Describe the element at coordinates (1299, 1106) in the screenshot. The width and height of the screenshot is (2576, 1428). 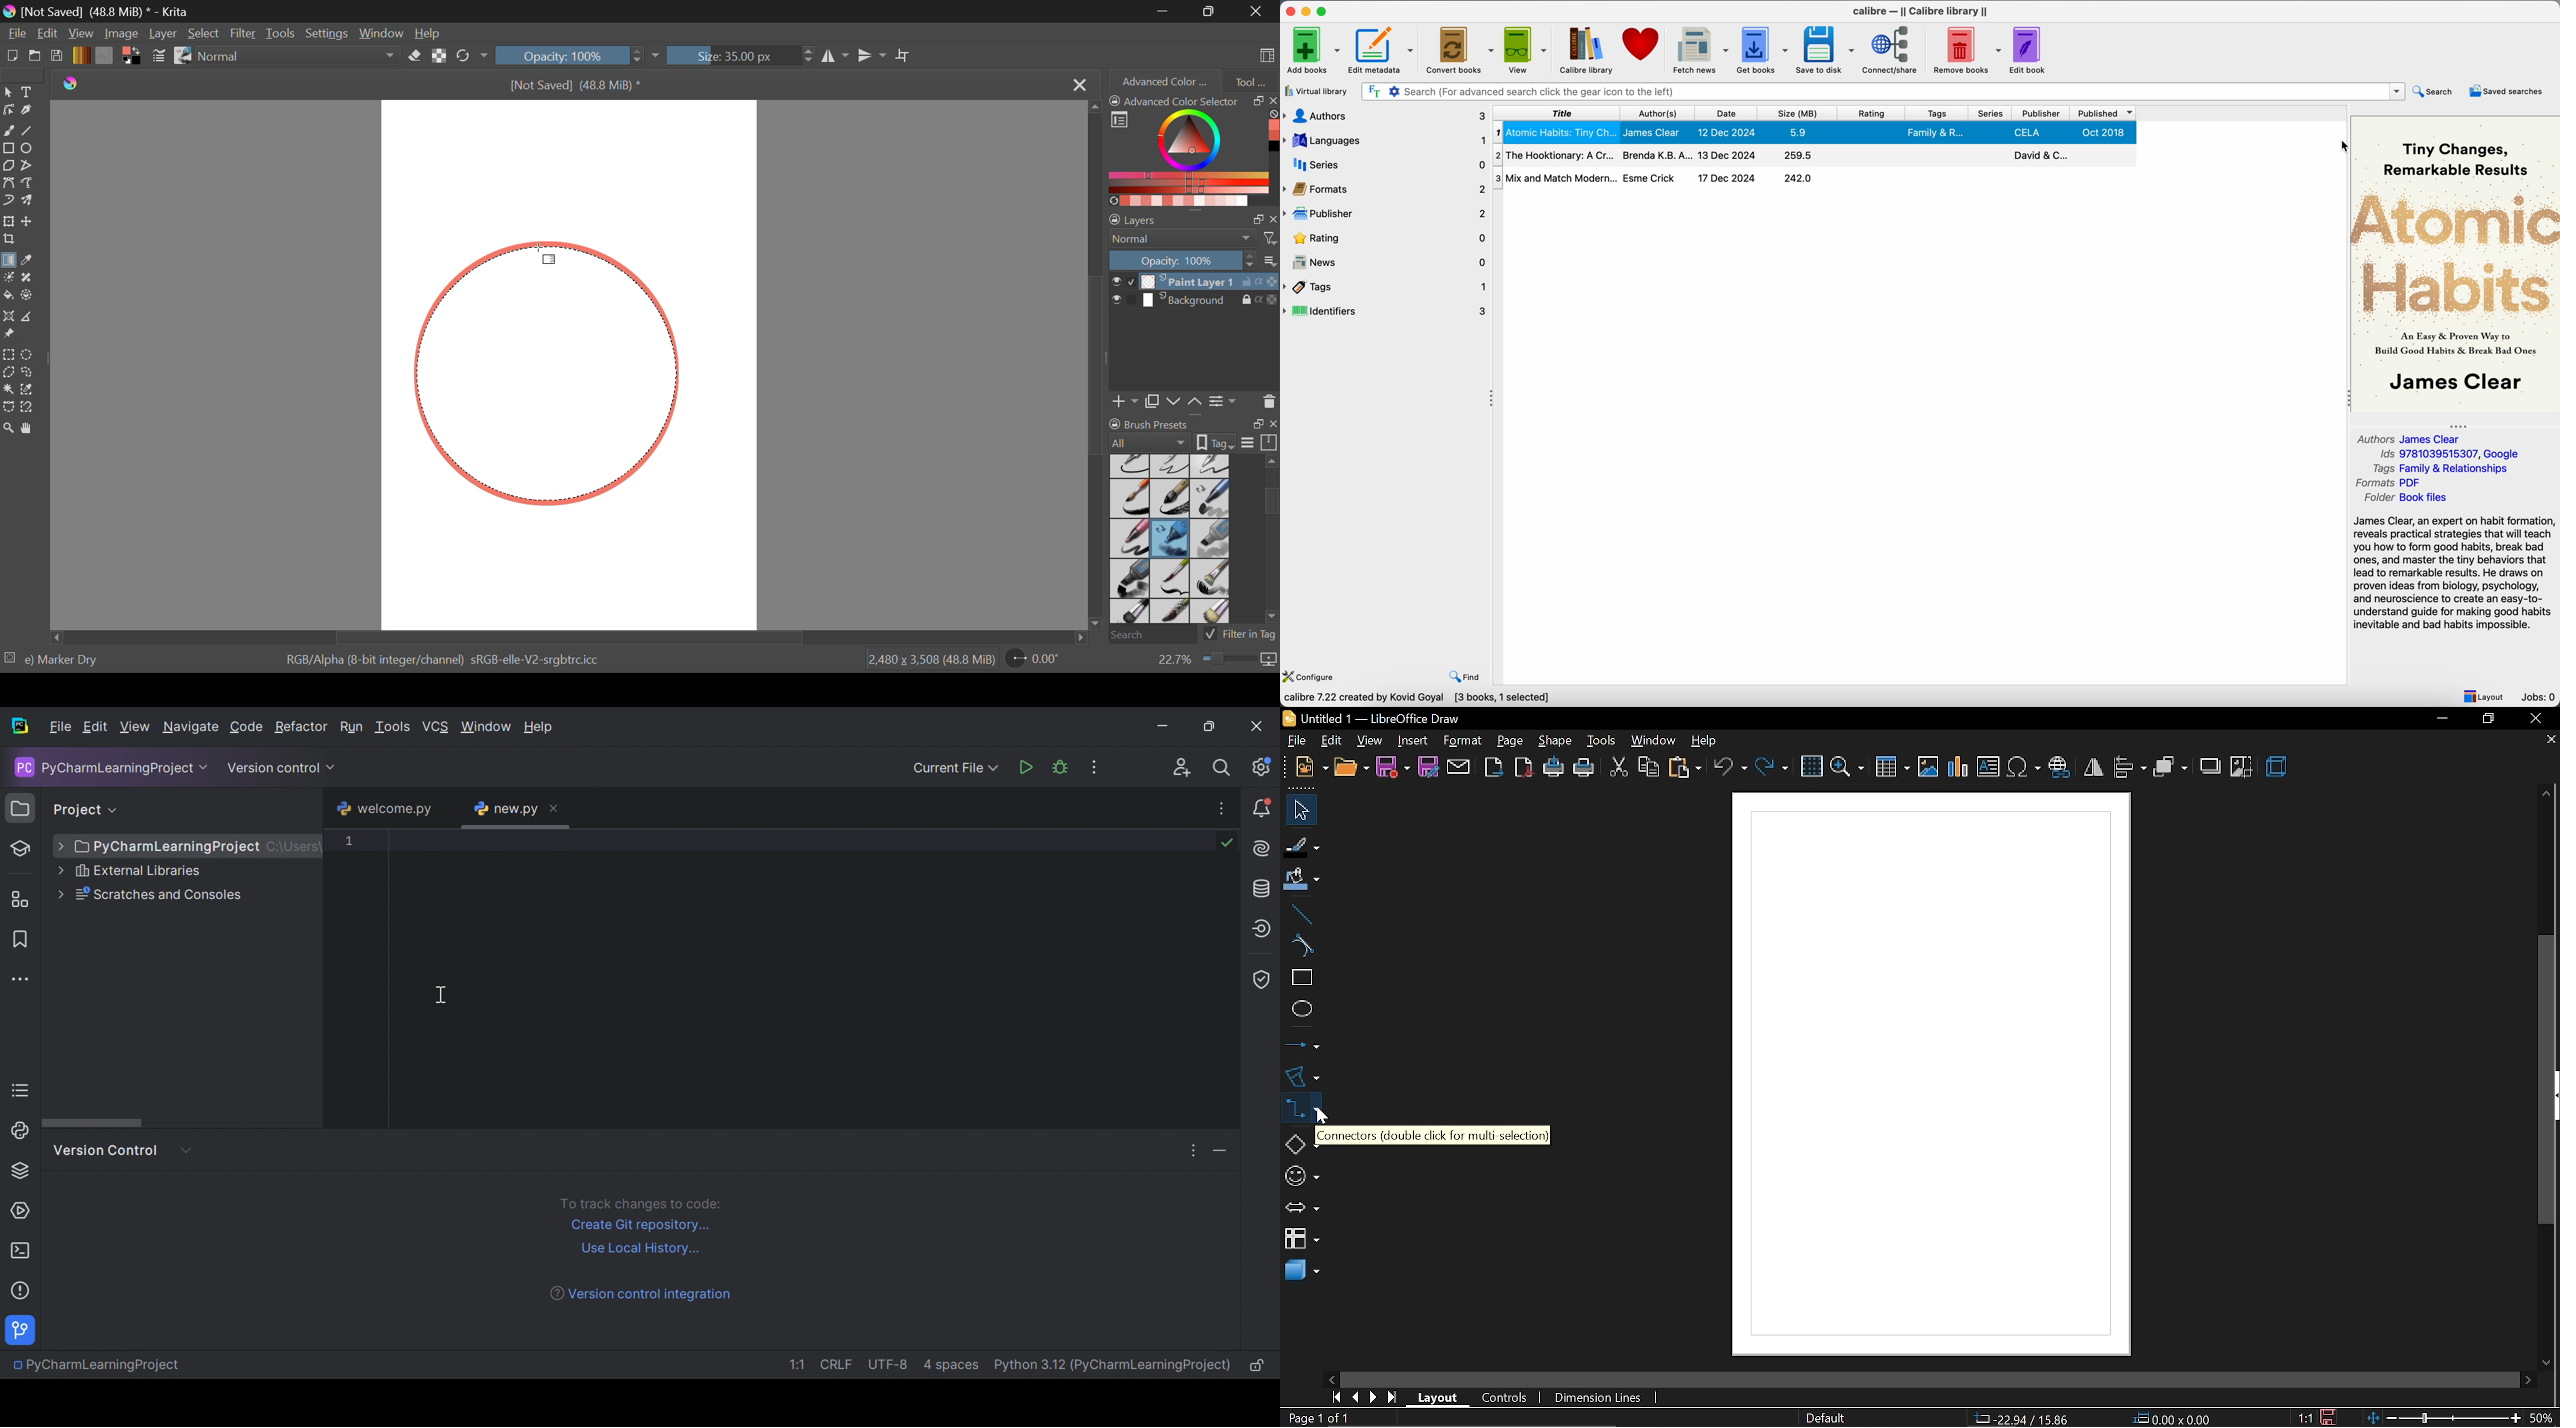
I see `connector` at that location.